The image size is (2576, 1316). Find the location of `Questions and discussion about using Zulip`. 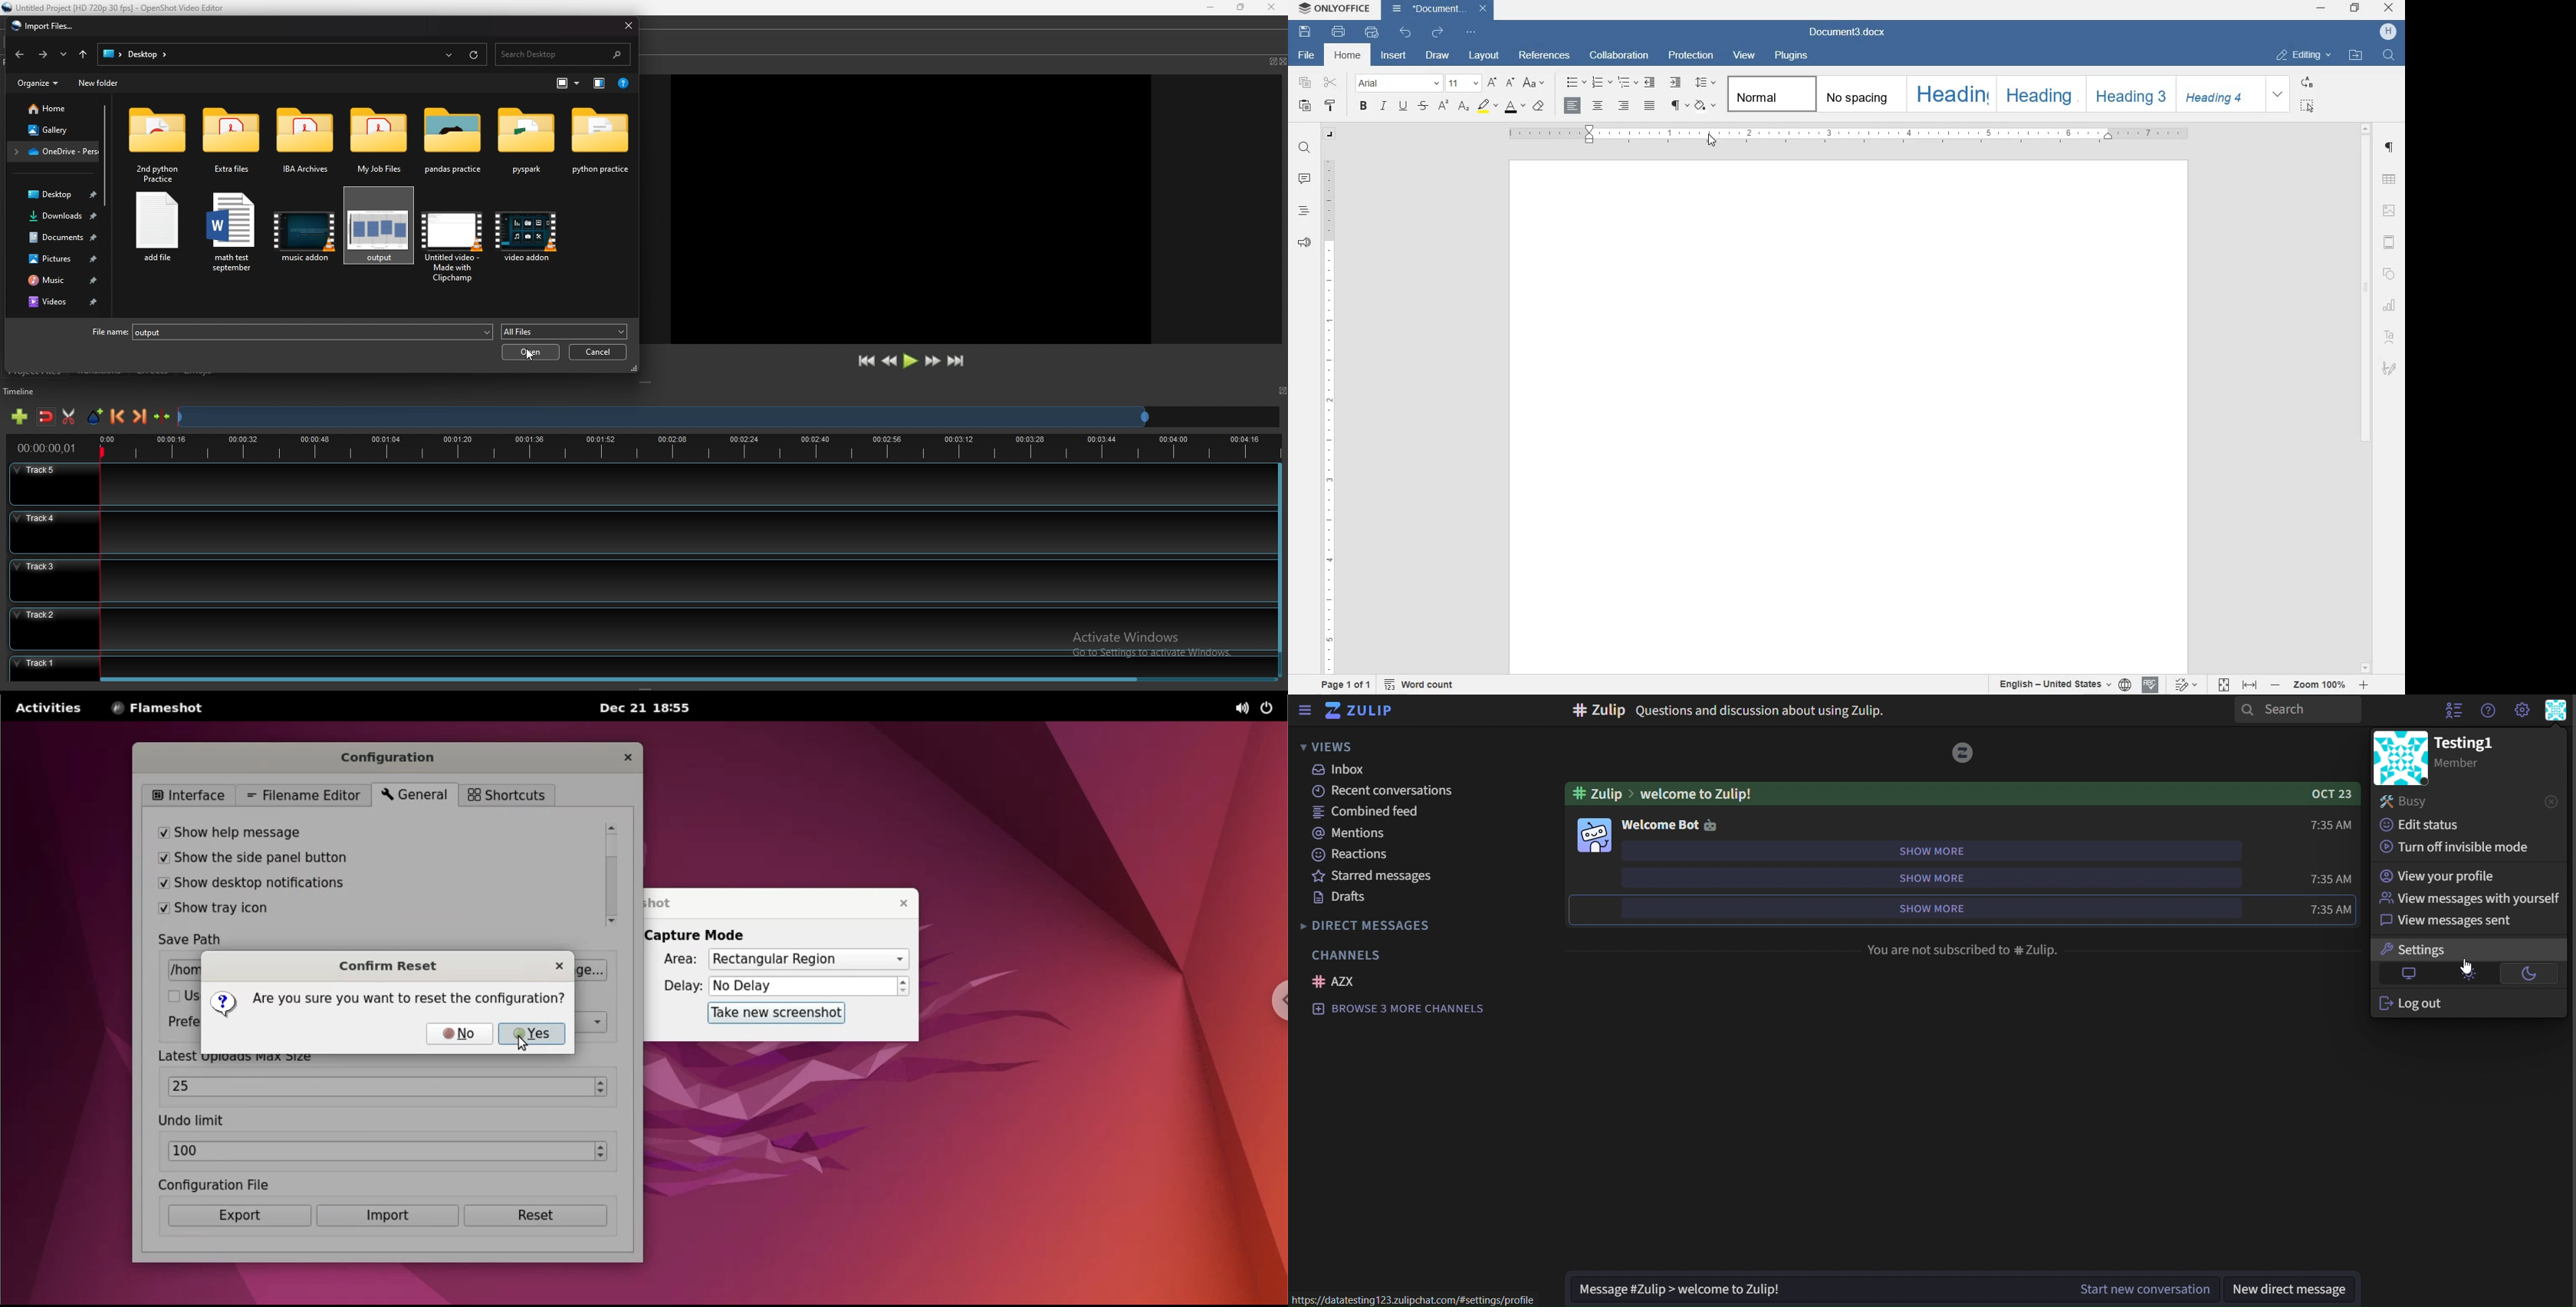

Questions and discussion about using Zulip is located at coordinates (1768, 709).